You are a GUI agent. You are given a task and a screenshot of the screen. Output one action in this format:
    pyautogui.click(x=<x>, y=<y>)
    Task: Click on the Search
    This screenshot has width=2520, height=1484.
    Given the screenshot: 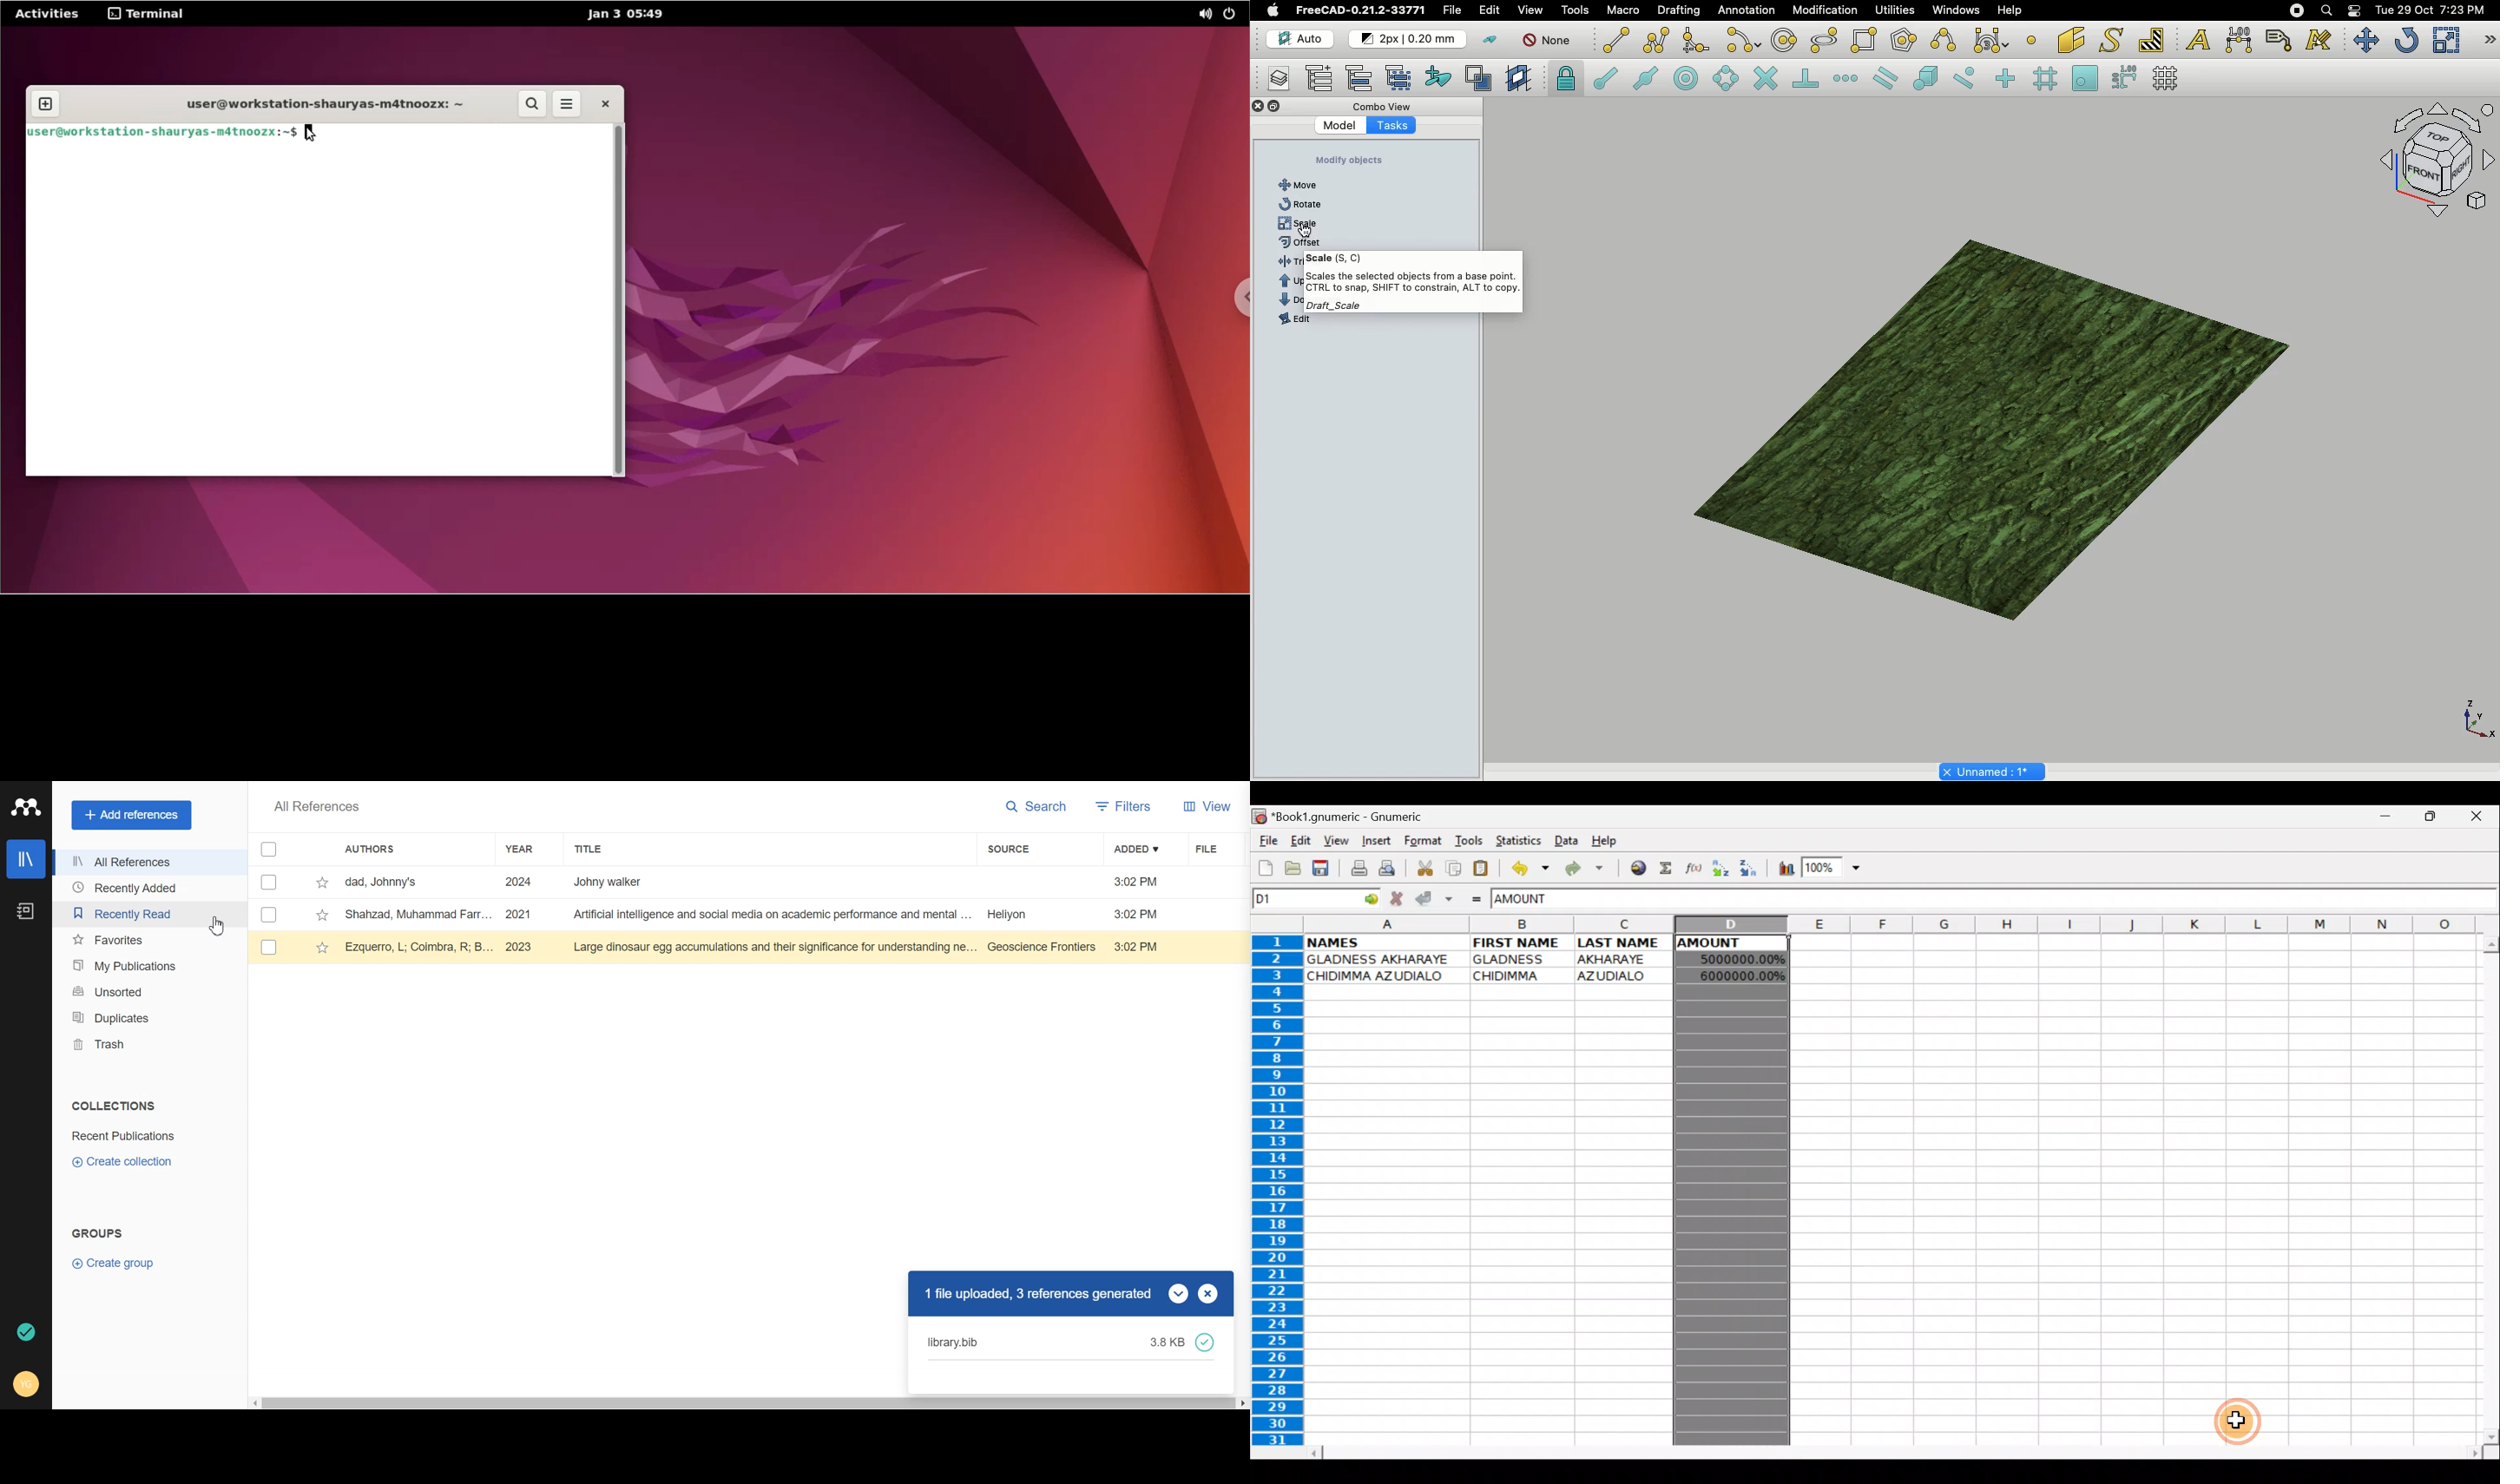 What is the action you would take?
    pyautogui.click(x=1038, y=806)
    